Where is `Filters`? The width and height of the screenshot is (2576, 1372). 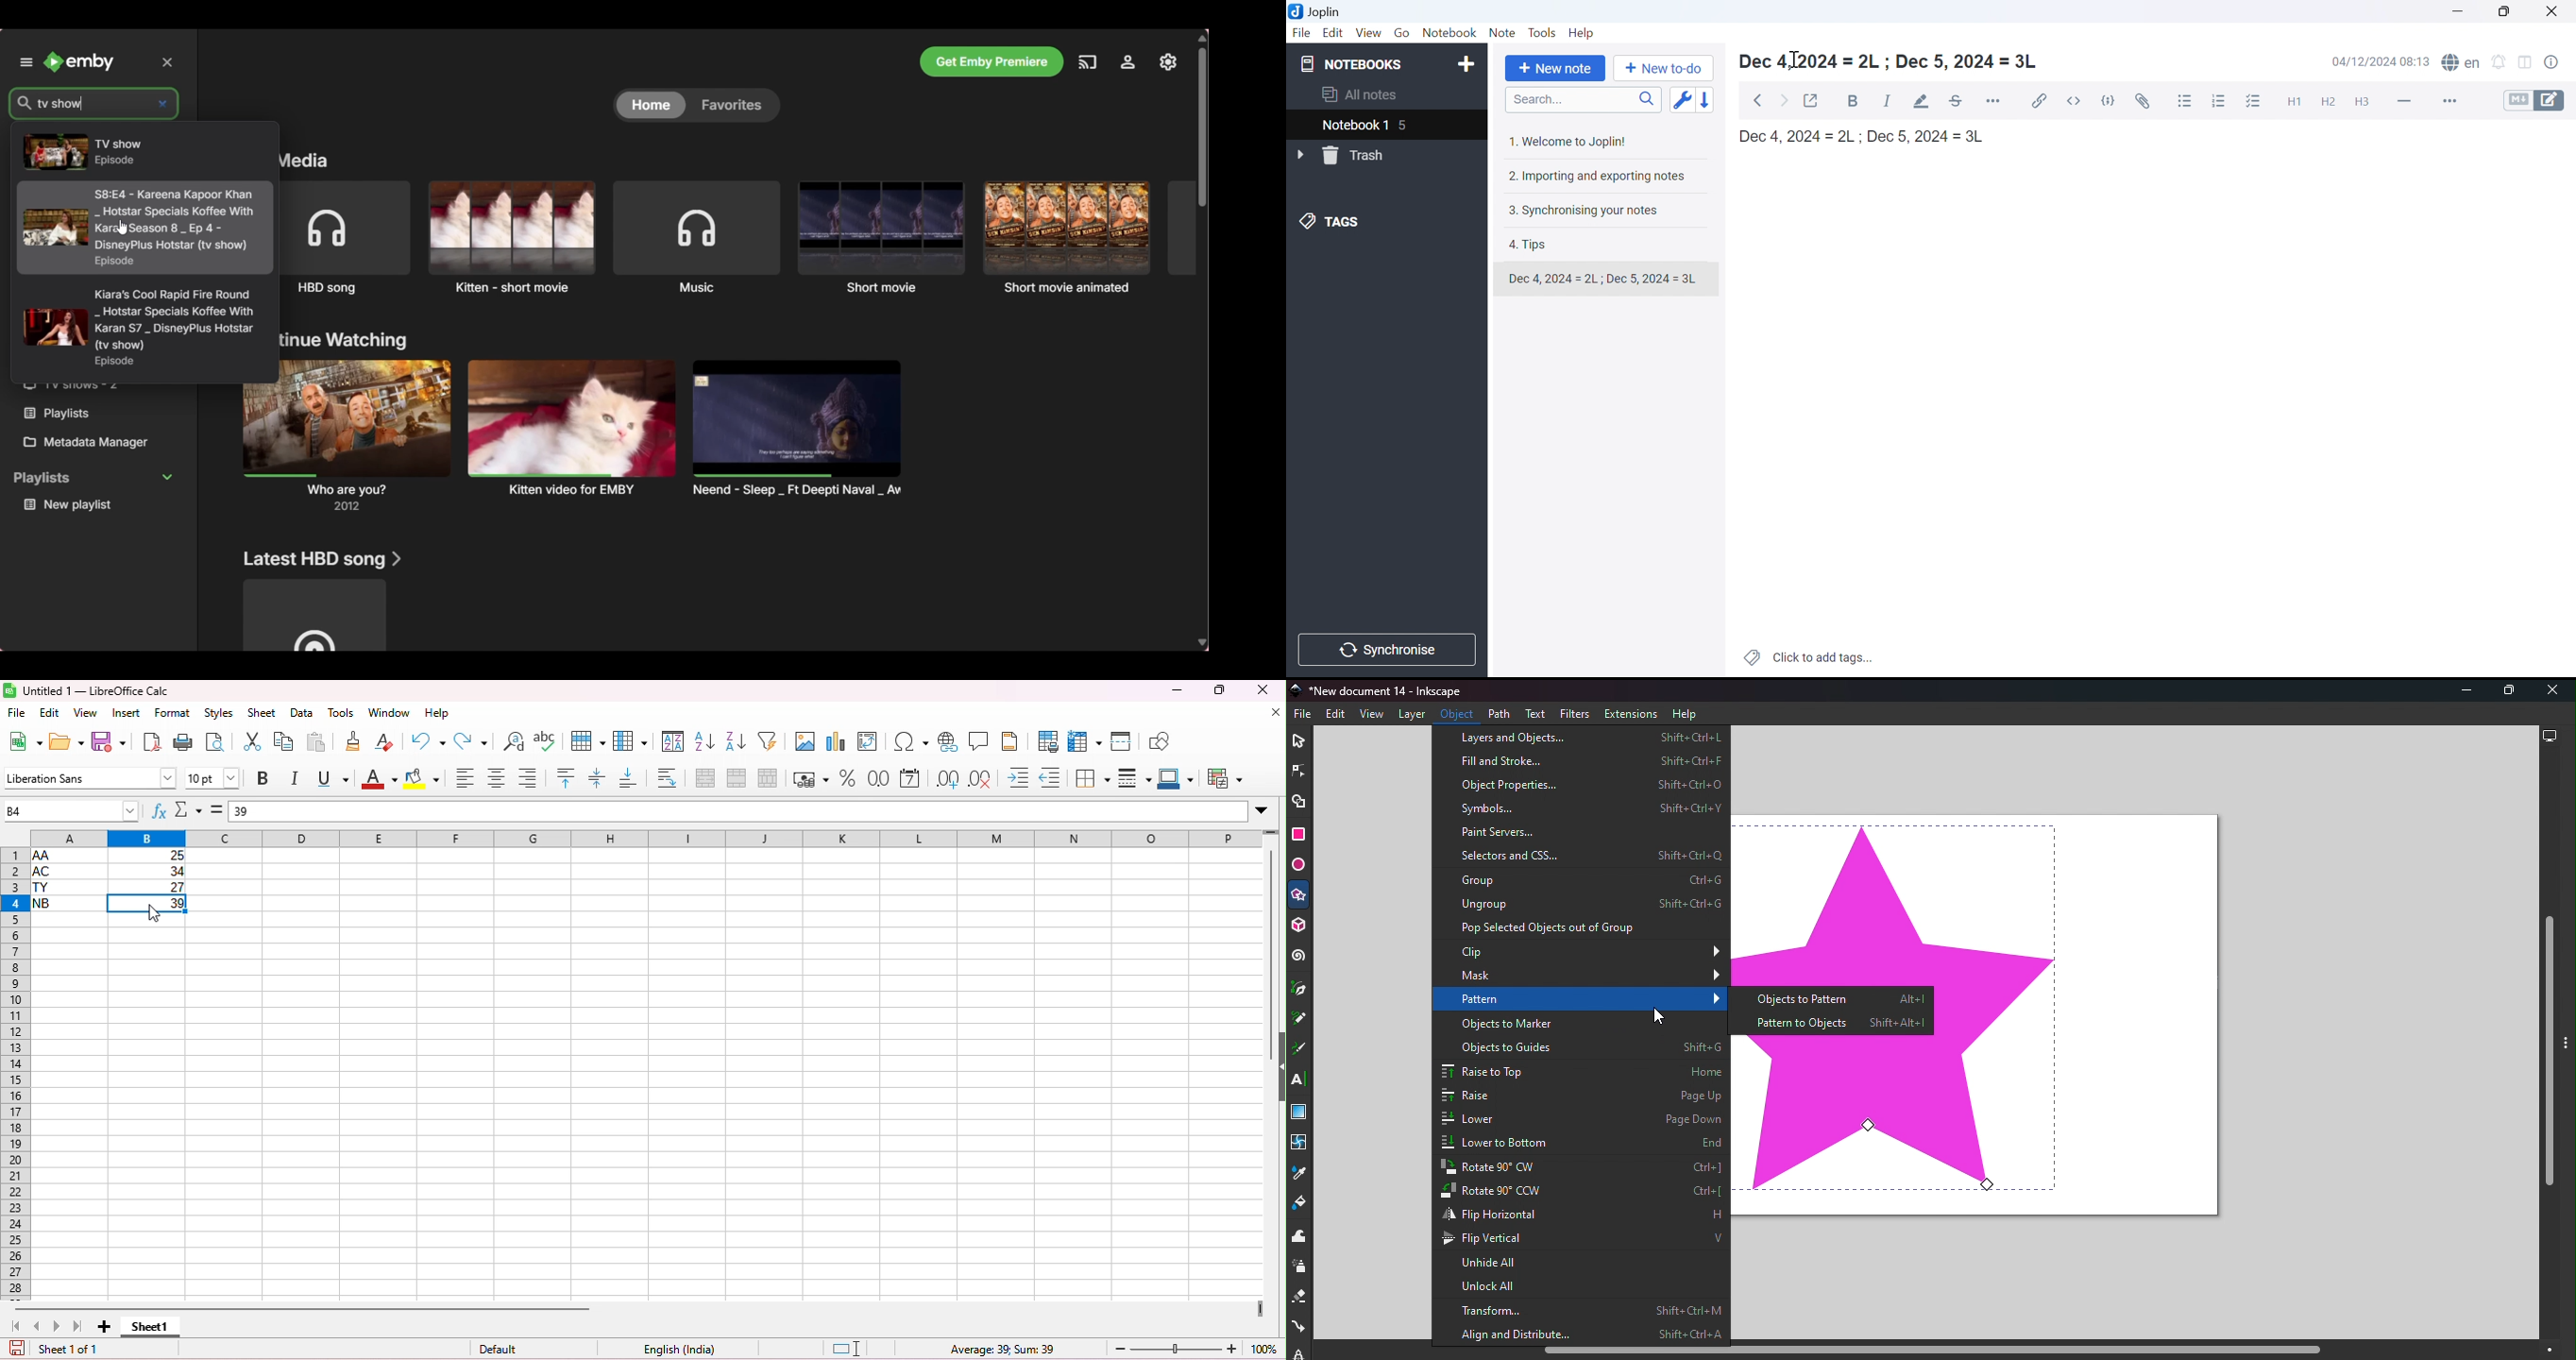 Filters is located at coordinates (1575, 714).